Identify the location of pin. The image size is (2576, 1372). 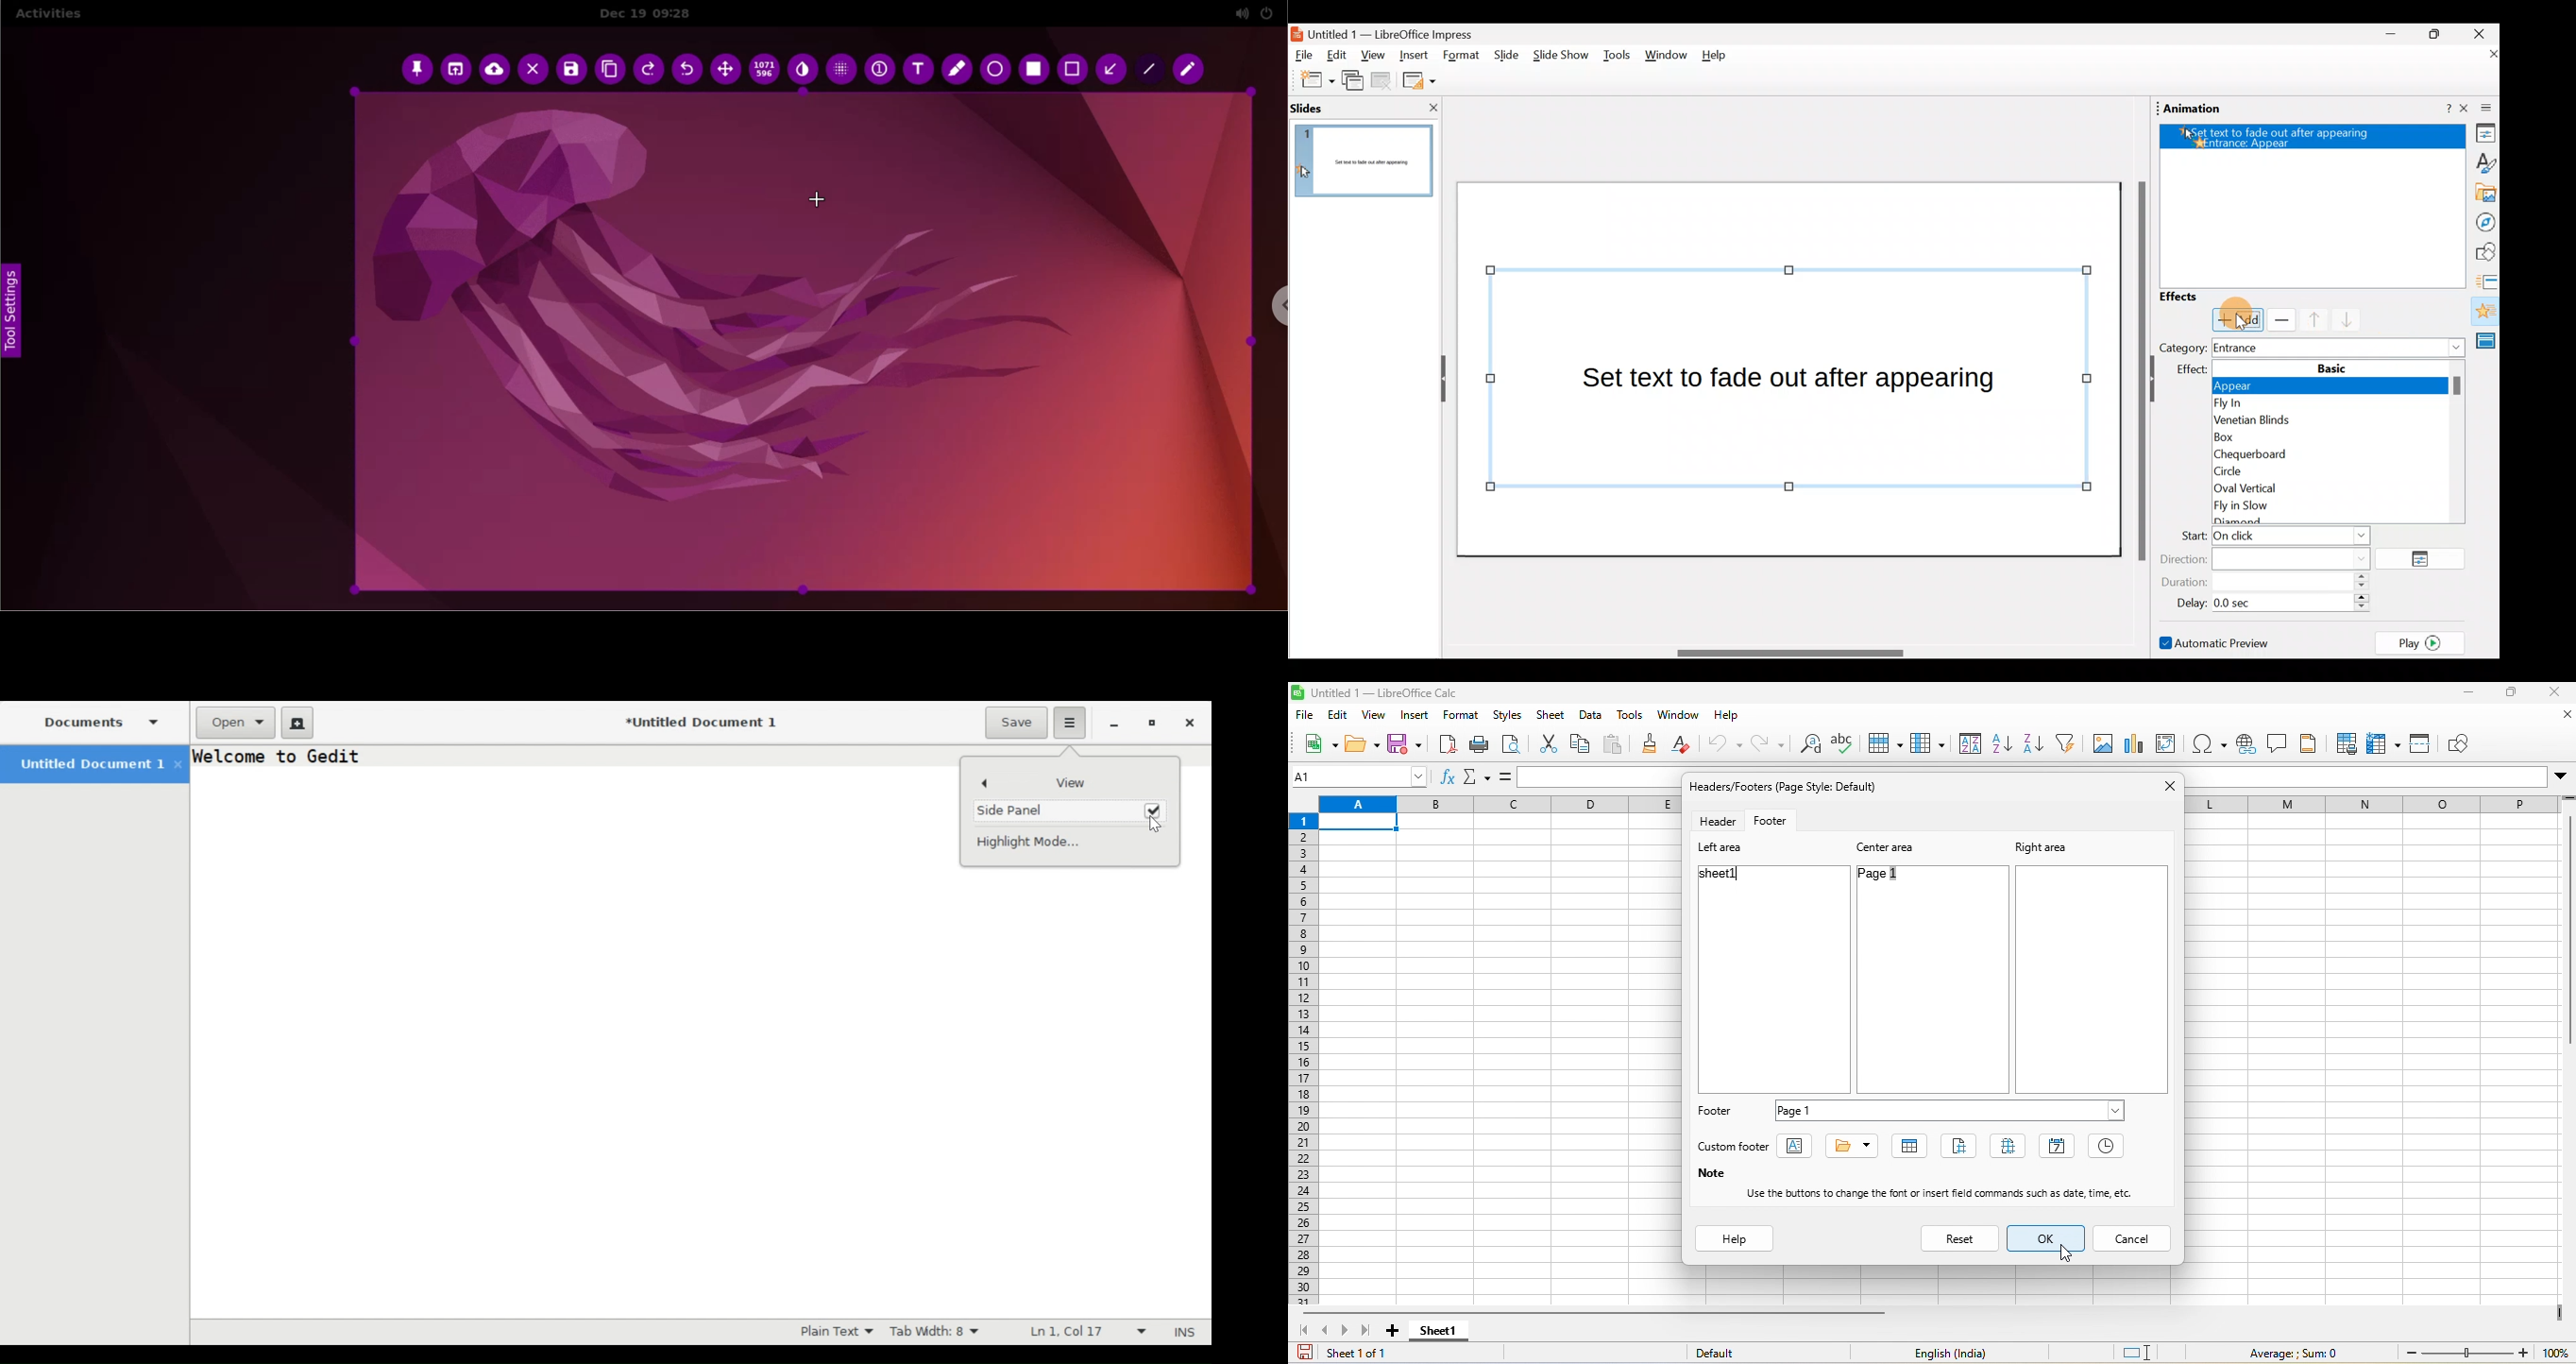
(418, 70).